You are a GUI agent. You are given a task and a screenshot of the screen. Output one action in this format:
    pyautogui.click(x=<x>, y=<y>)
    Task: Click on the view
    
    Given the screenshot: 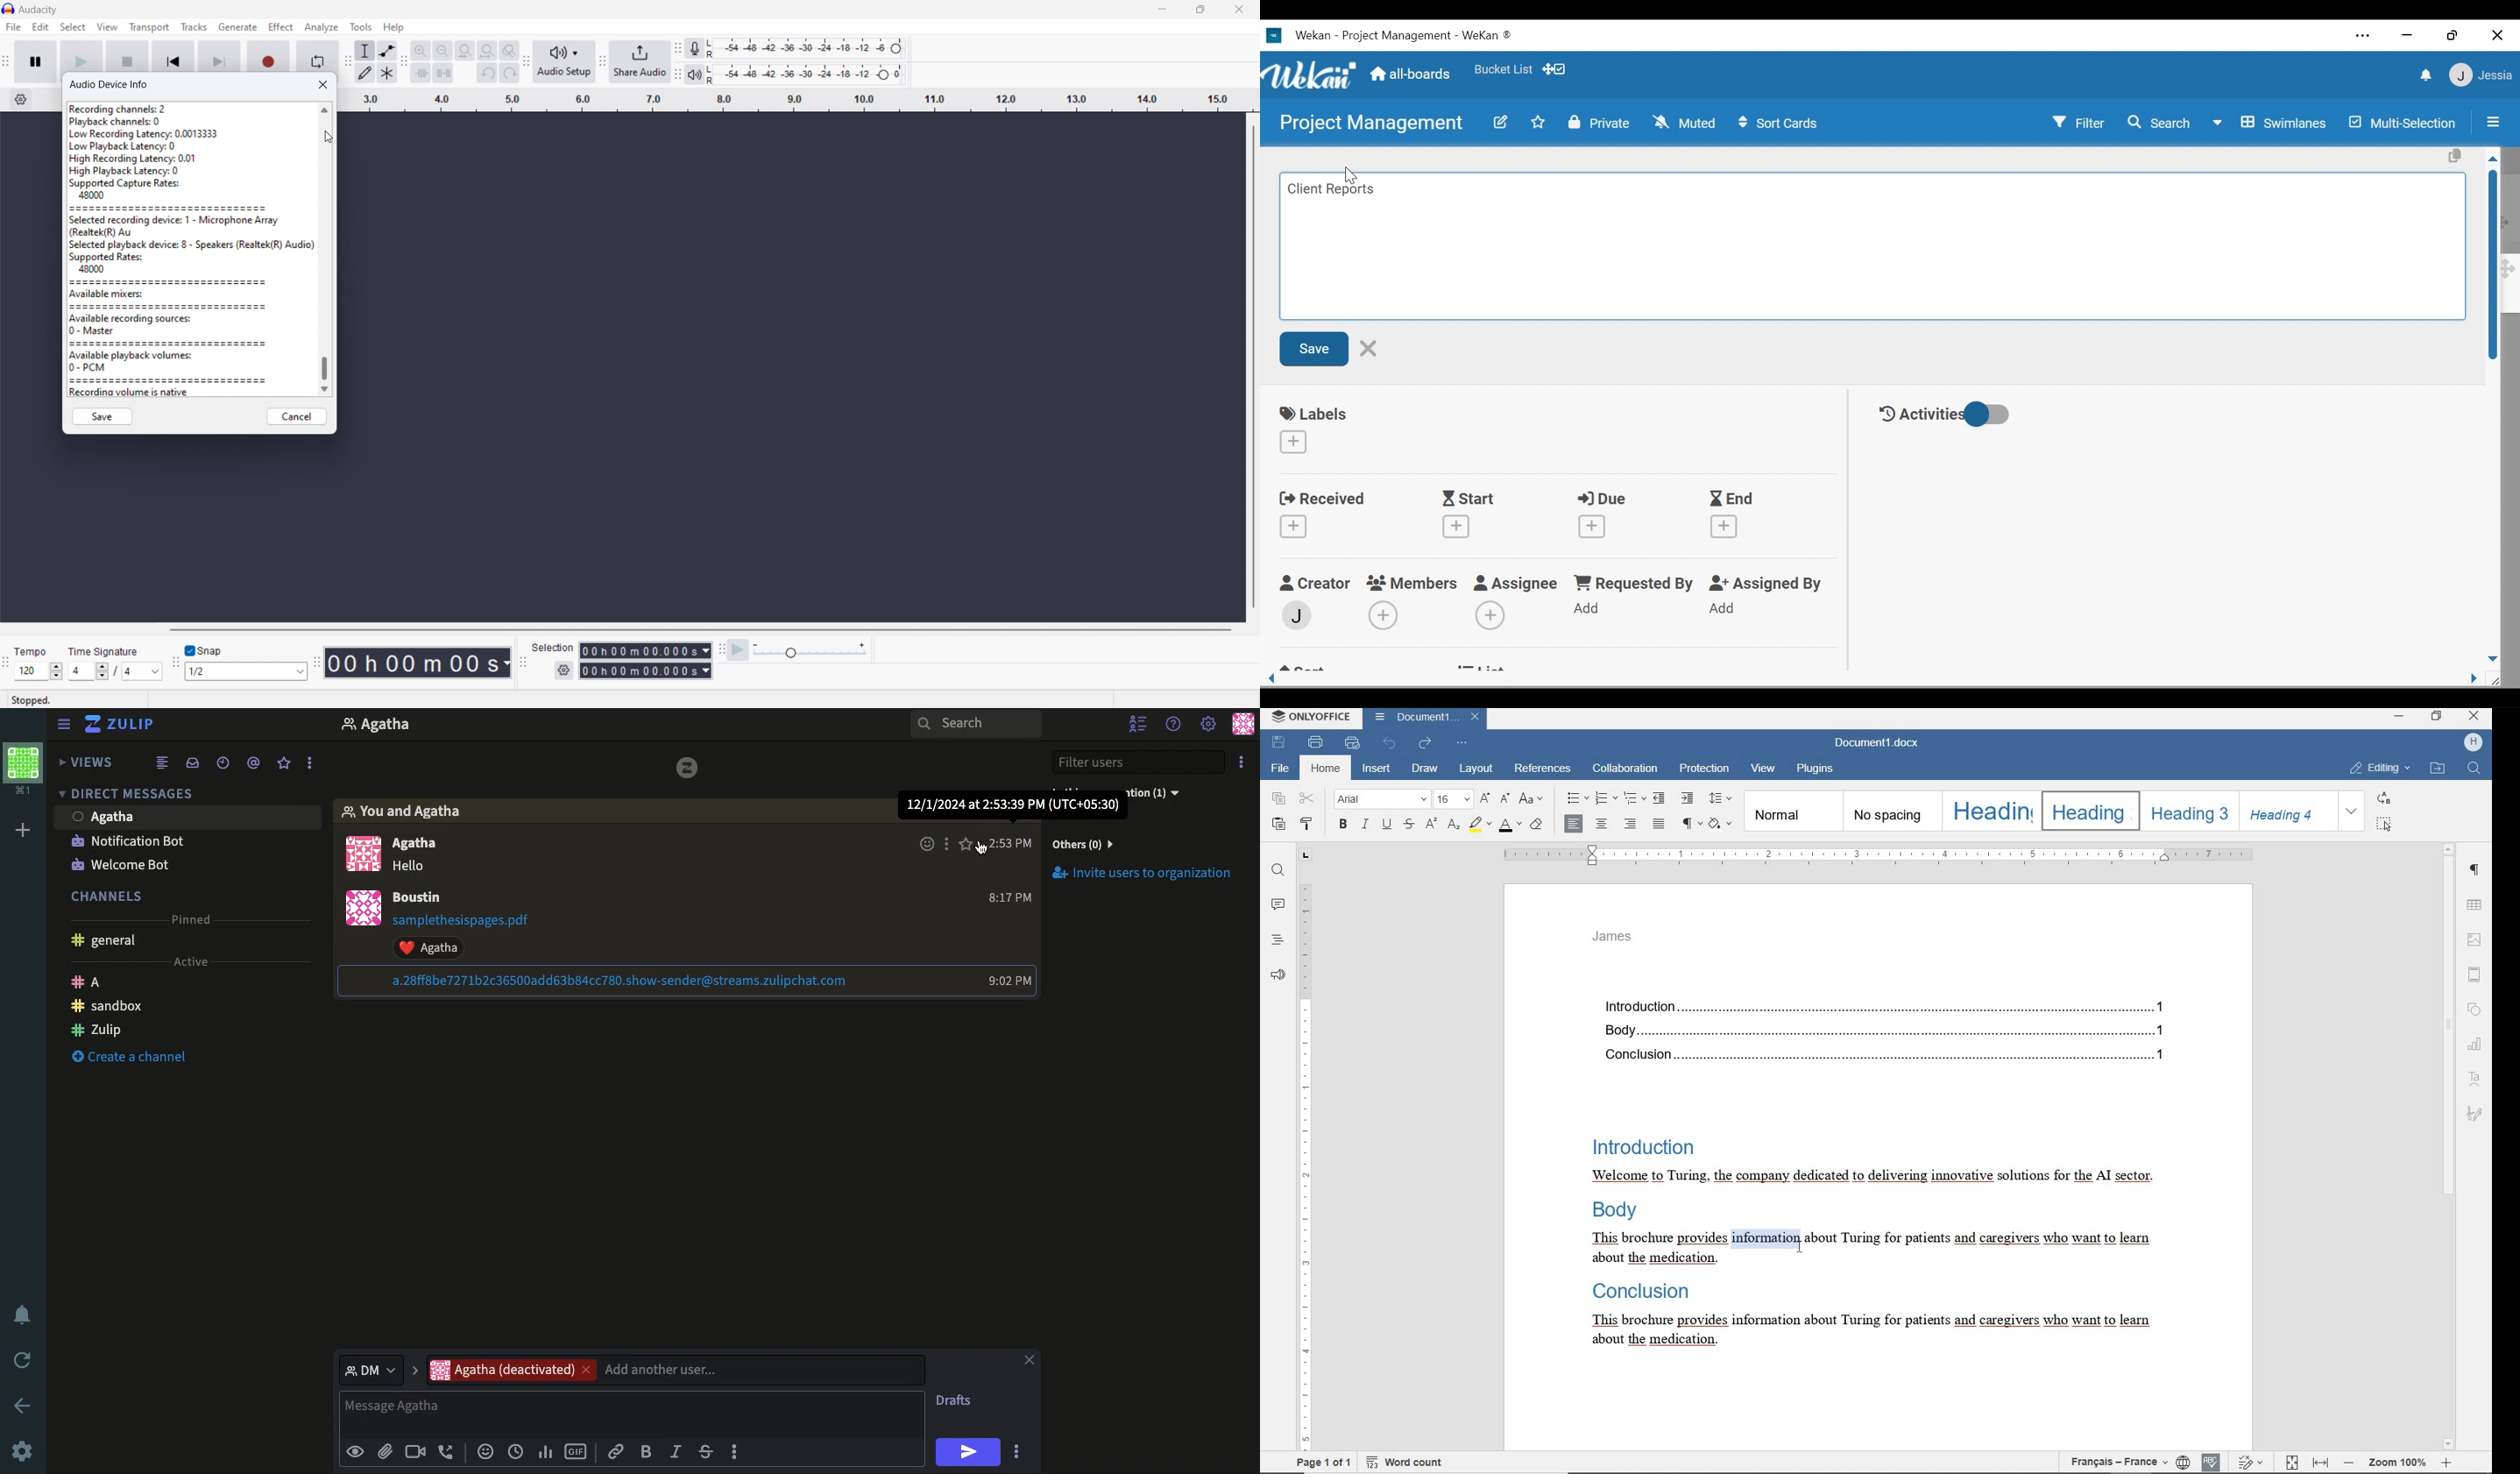 What is the action you would take?
    pyautogui.click(x=107, y=27)
    